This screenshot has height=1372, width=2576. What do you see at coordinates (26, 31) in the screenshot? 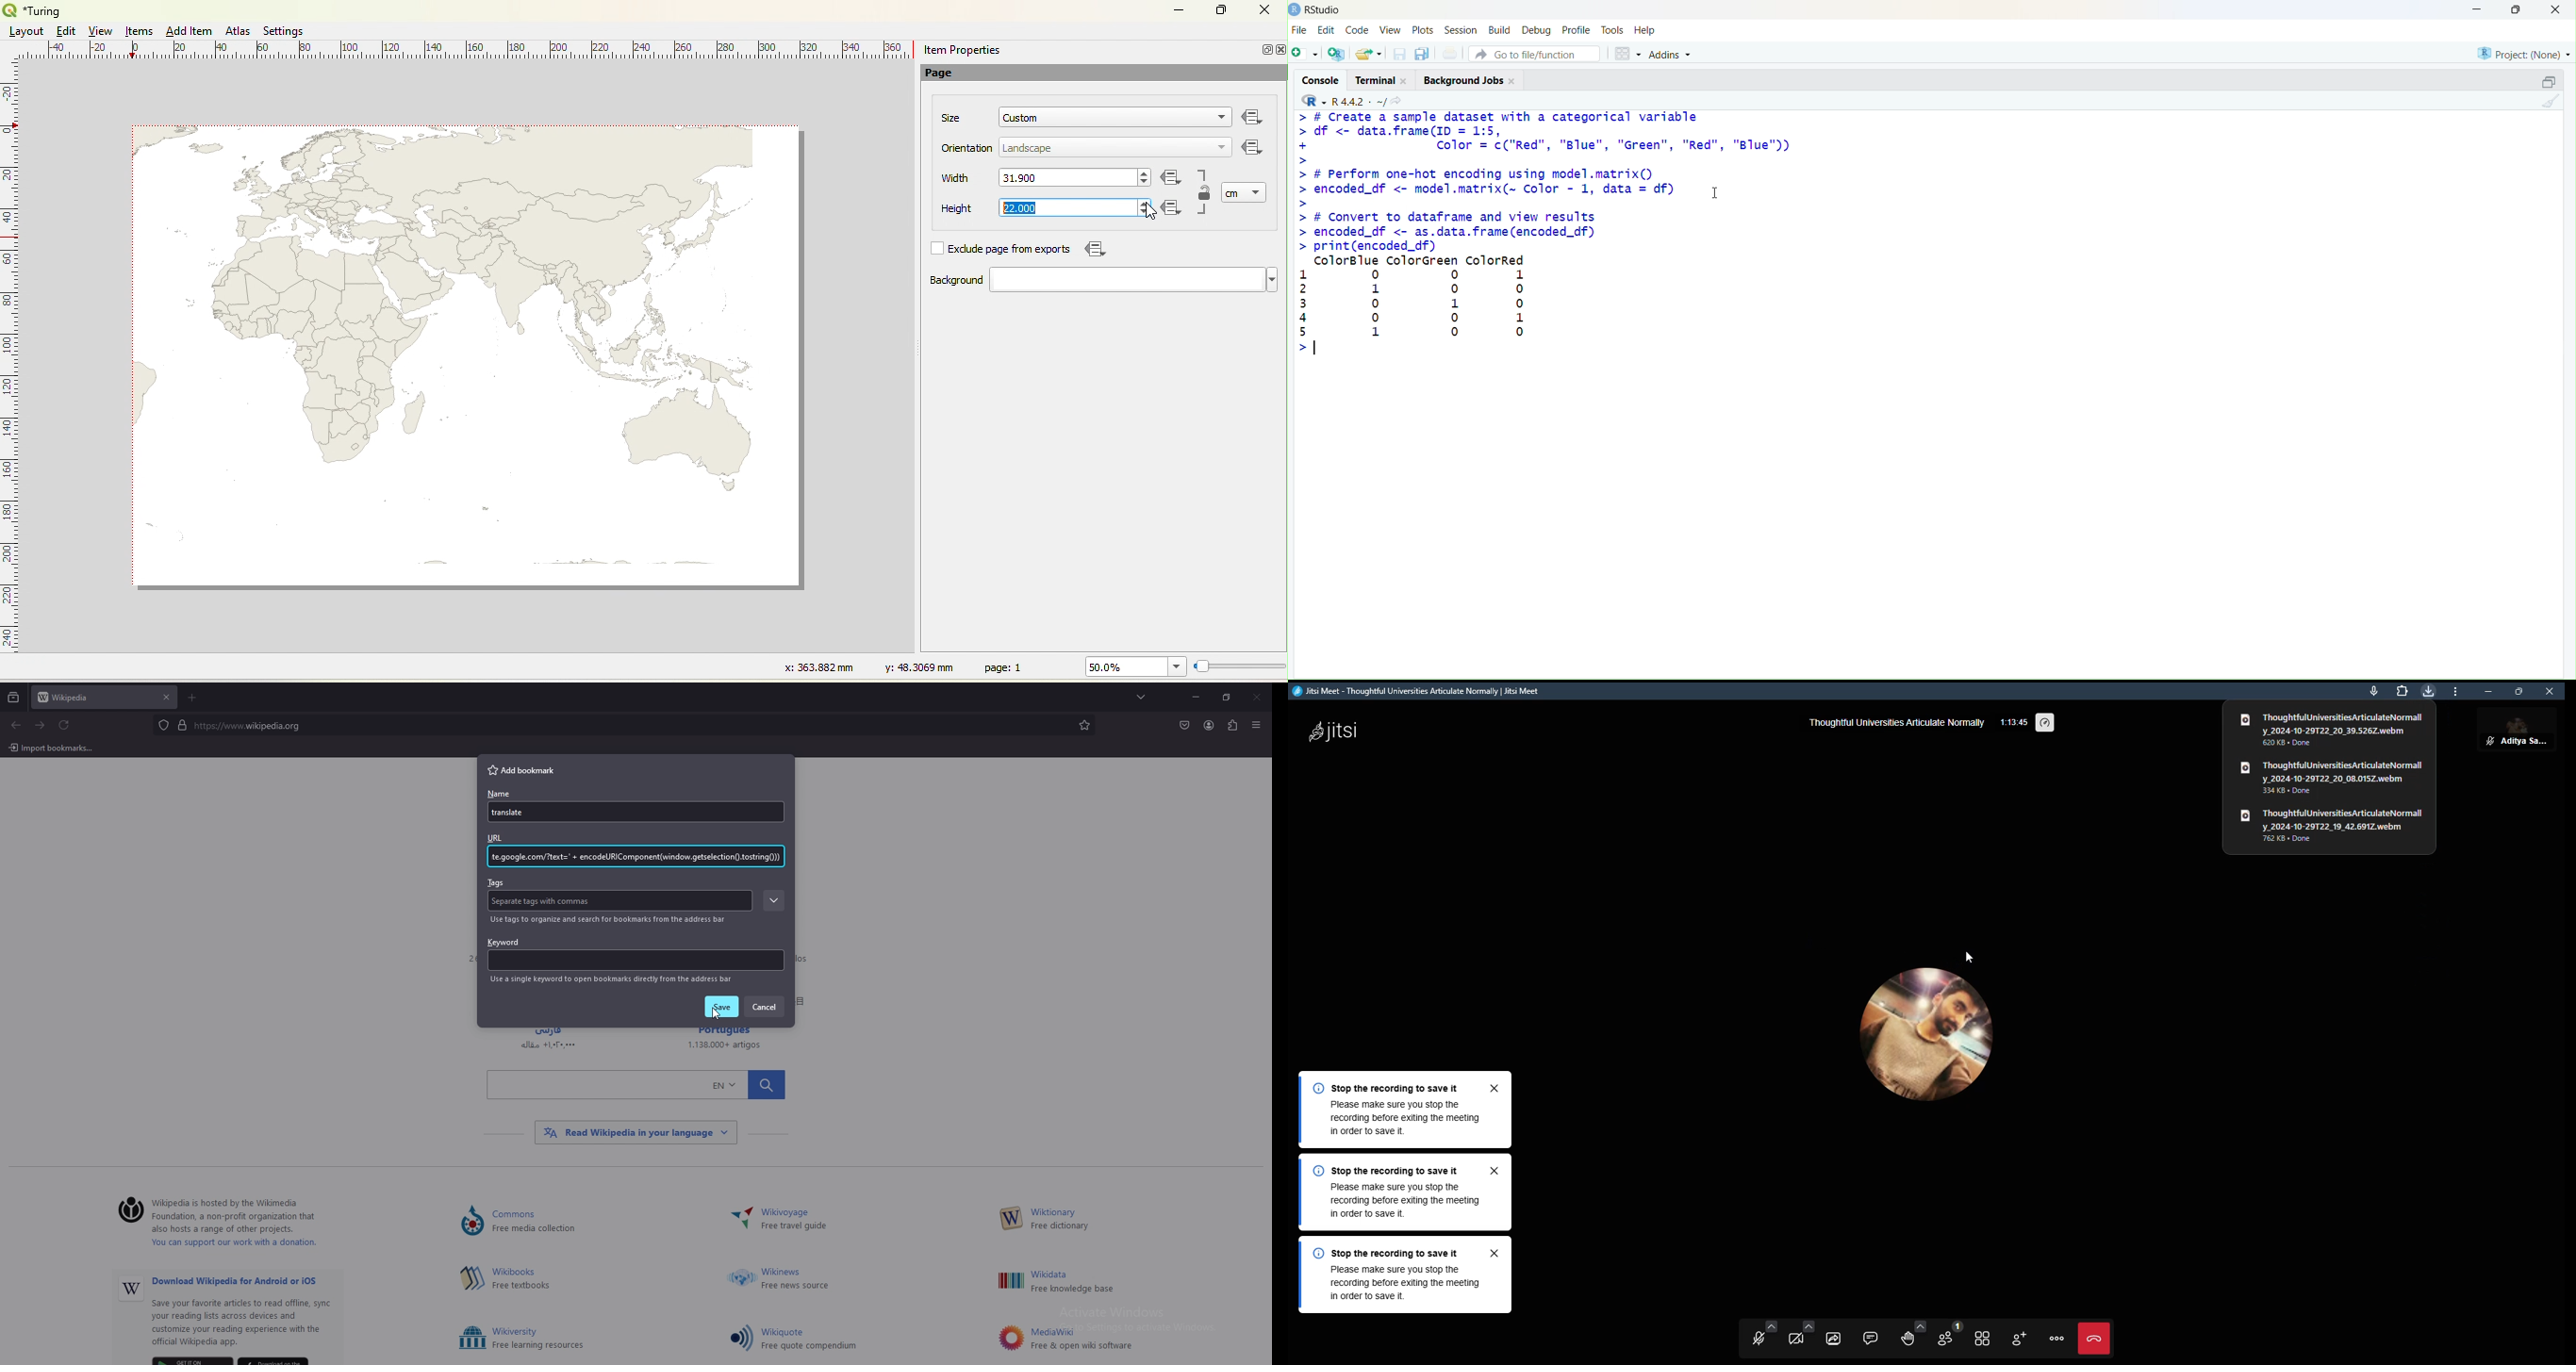
I see `Layout` at bounding box center [26, 31].